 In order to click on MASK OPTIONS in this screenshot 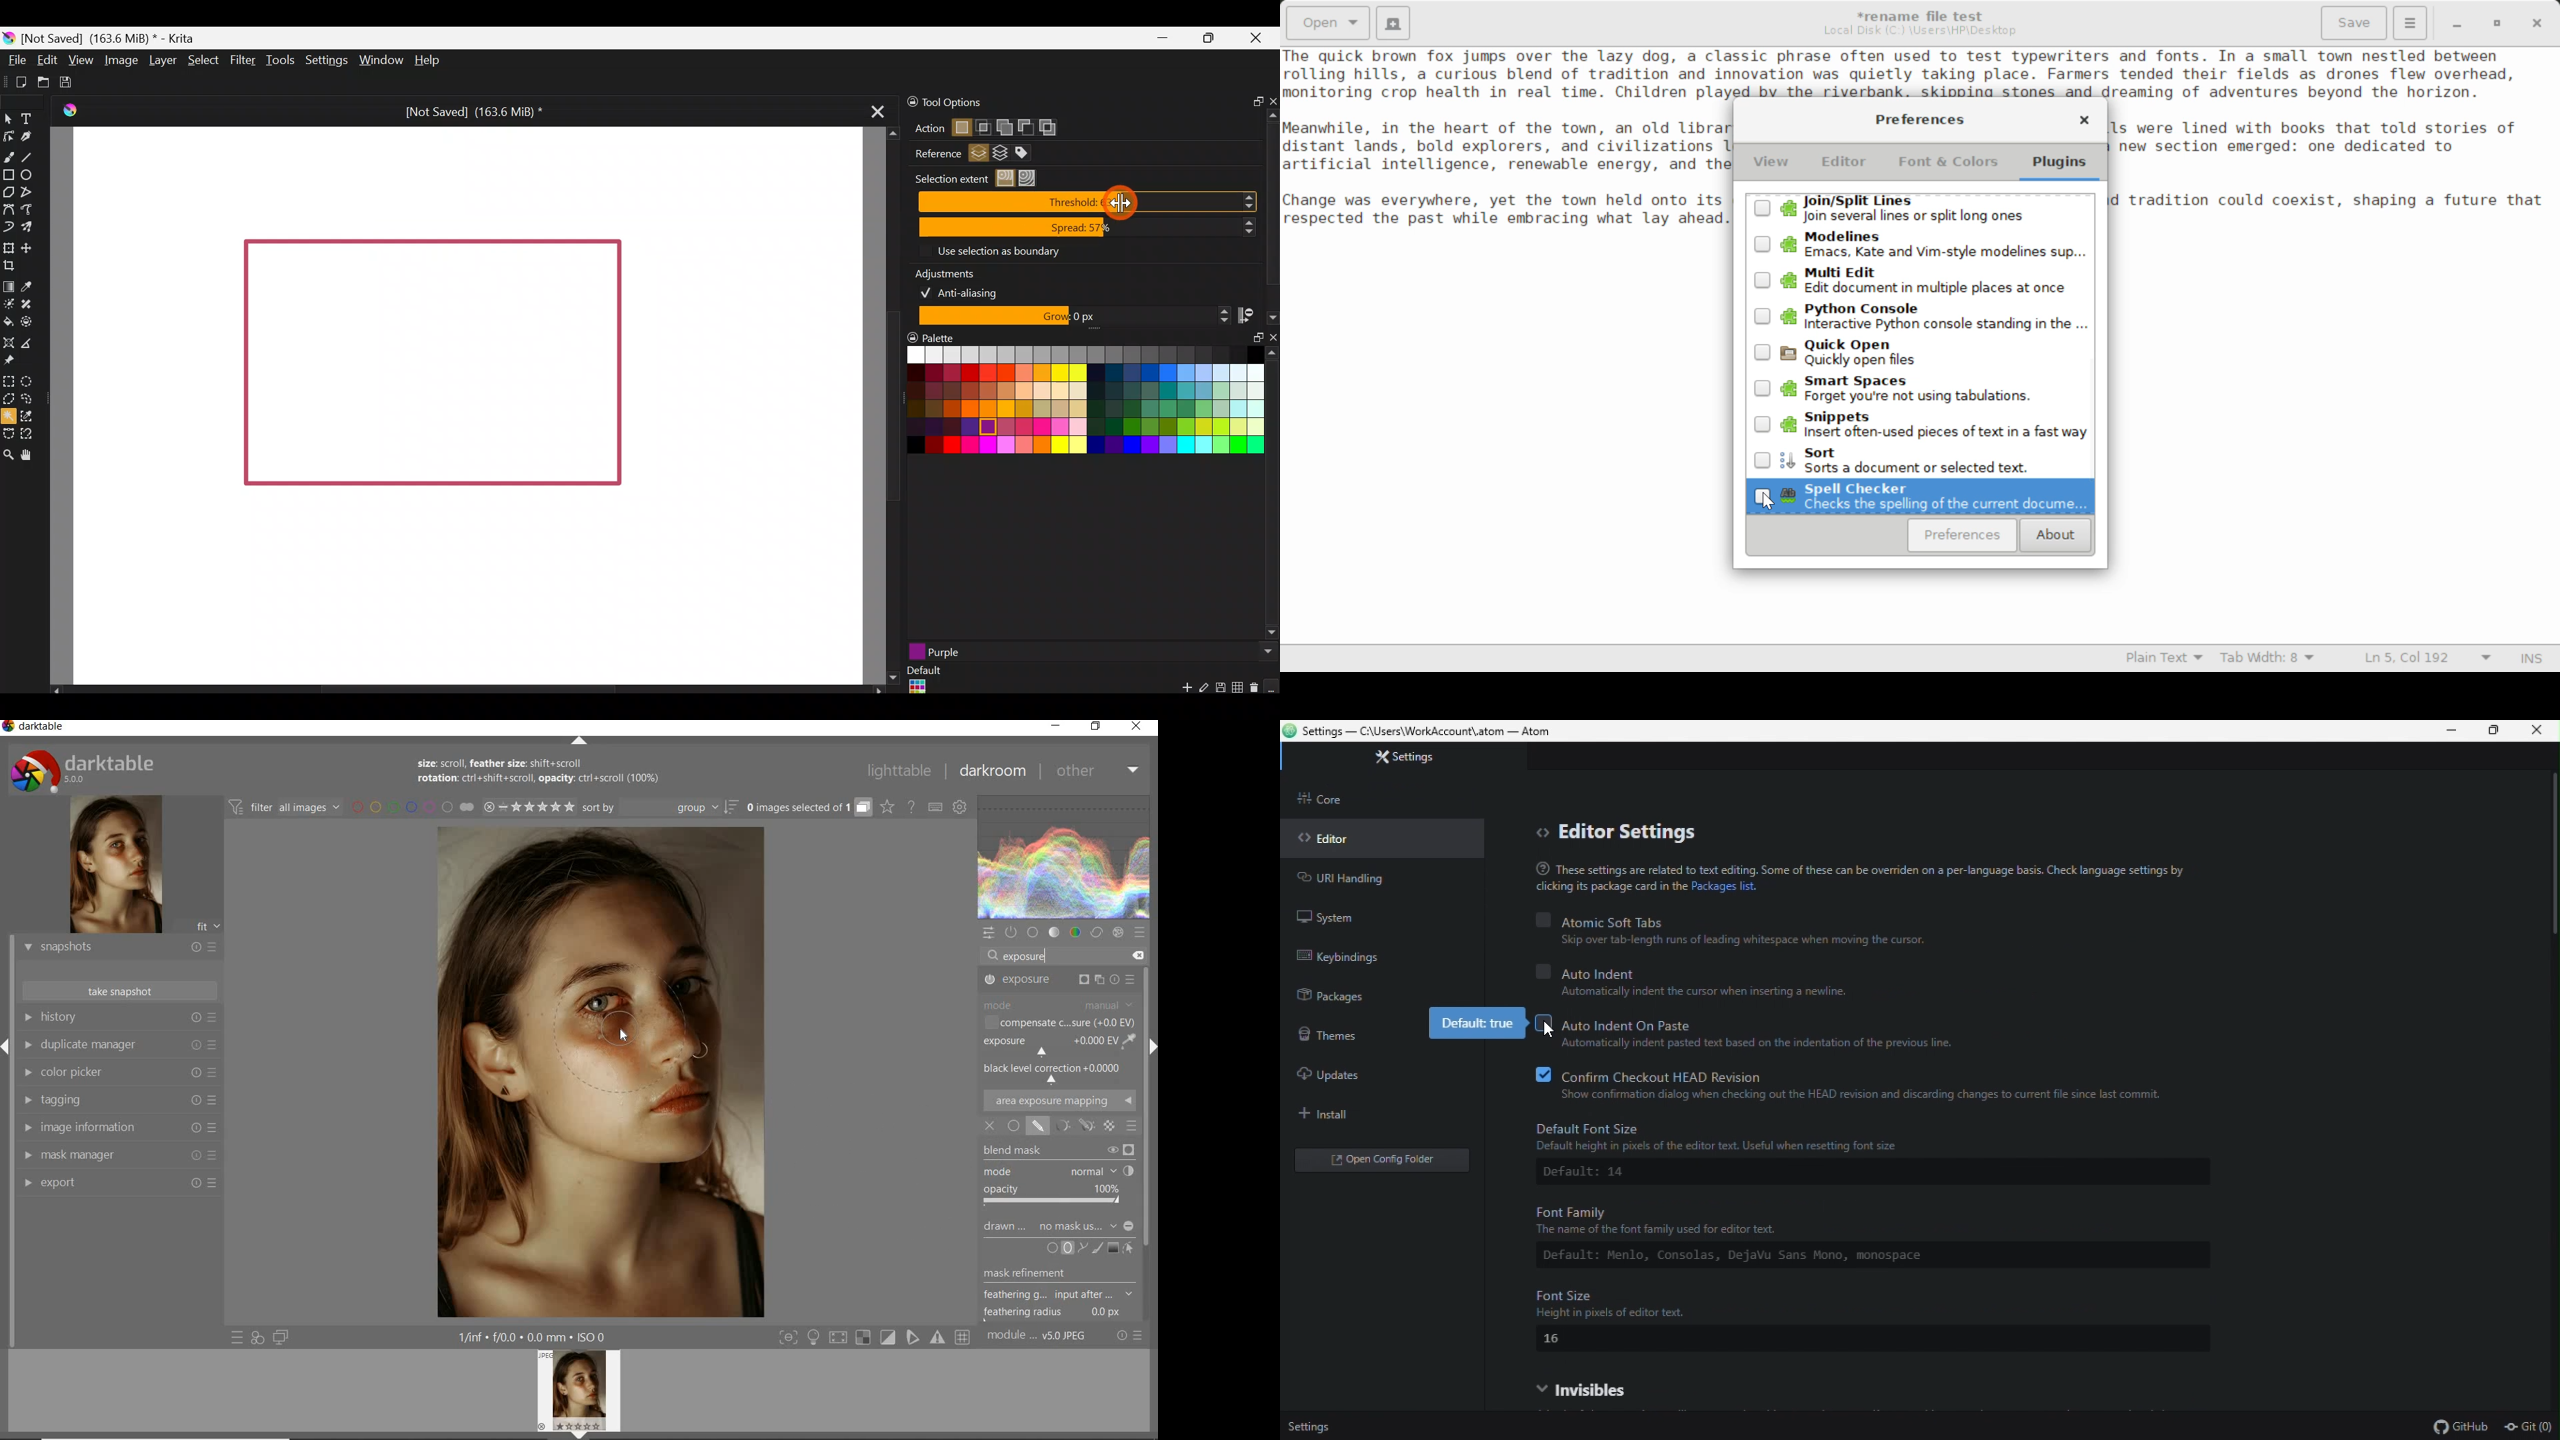, I will do `click(1086, 1126)`.